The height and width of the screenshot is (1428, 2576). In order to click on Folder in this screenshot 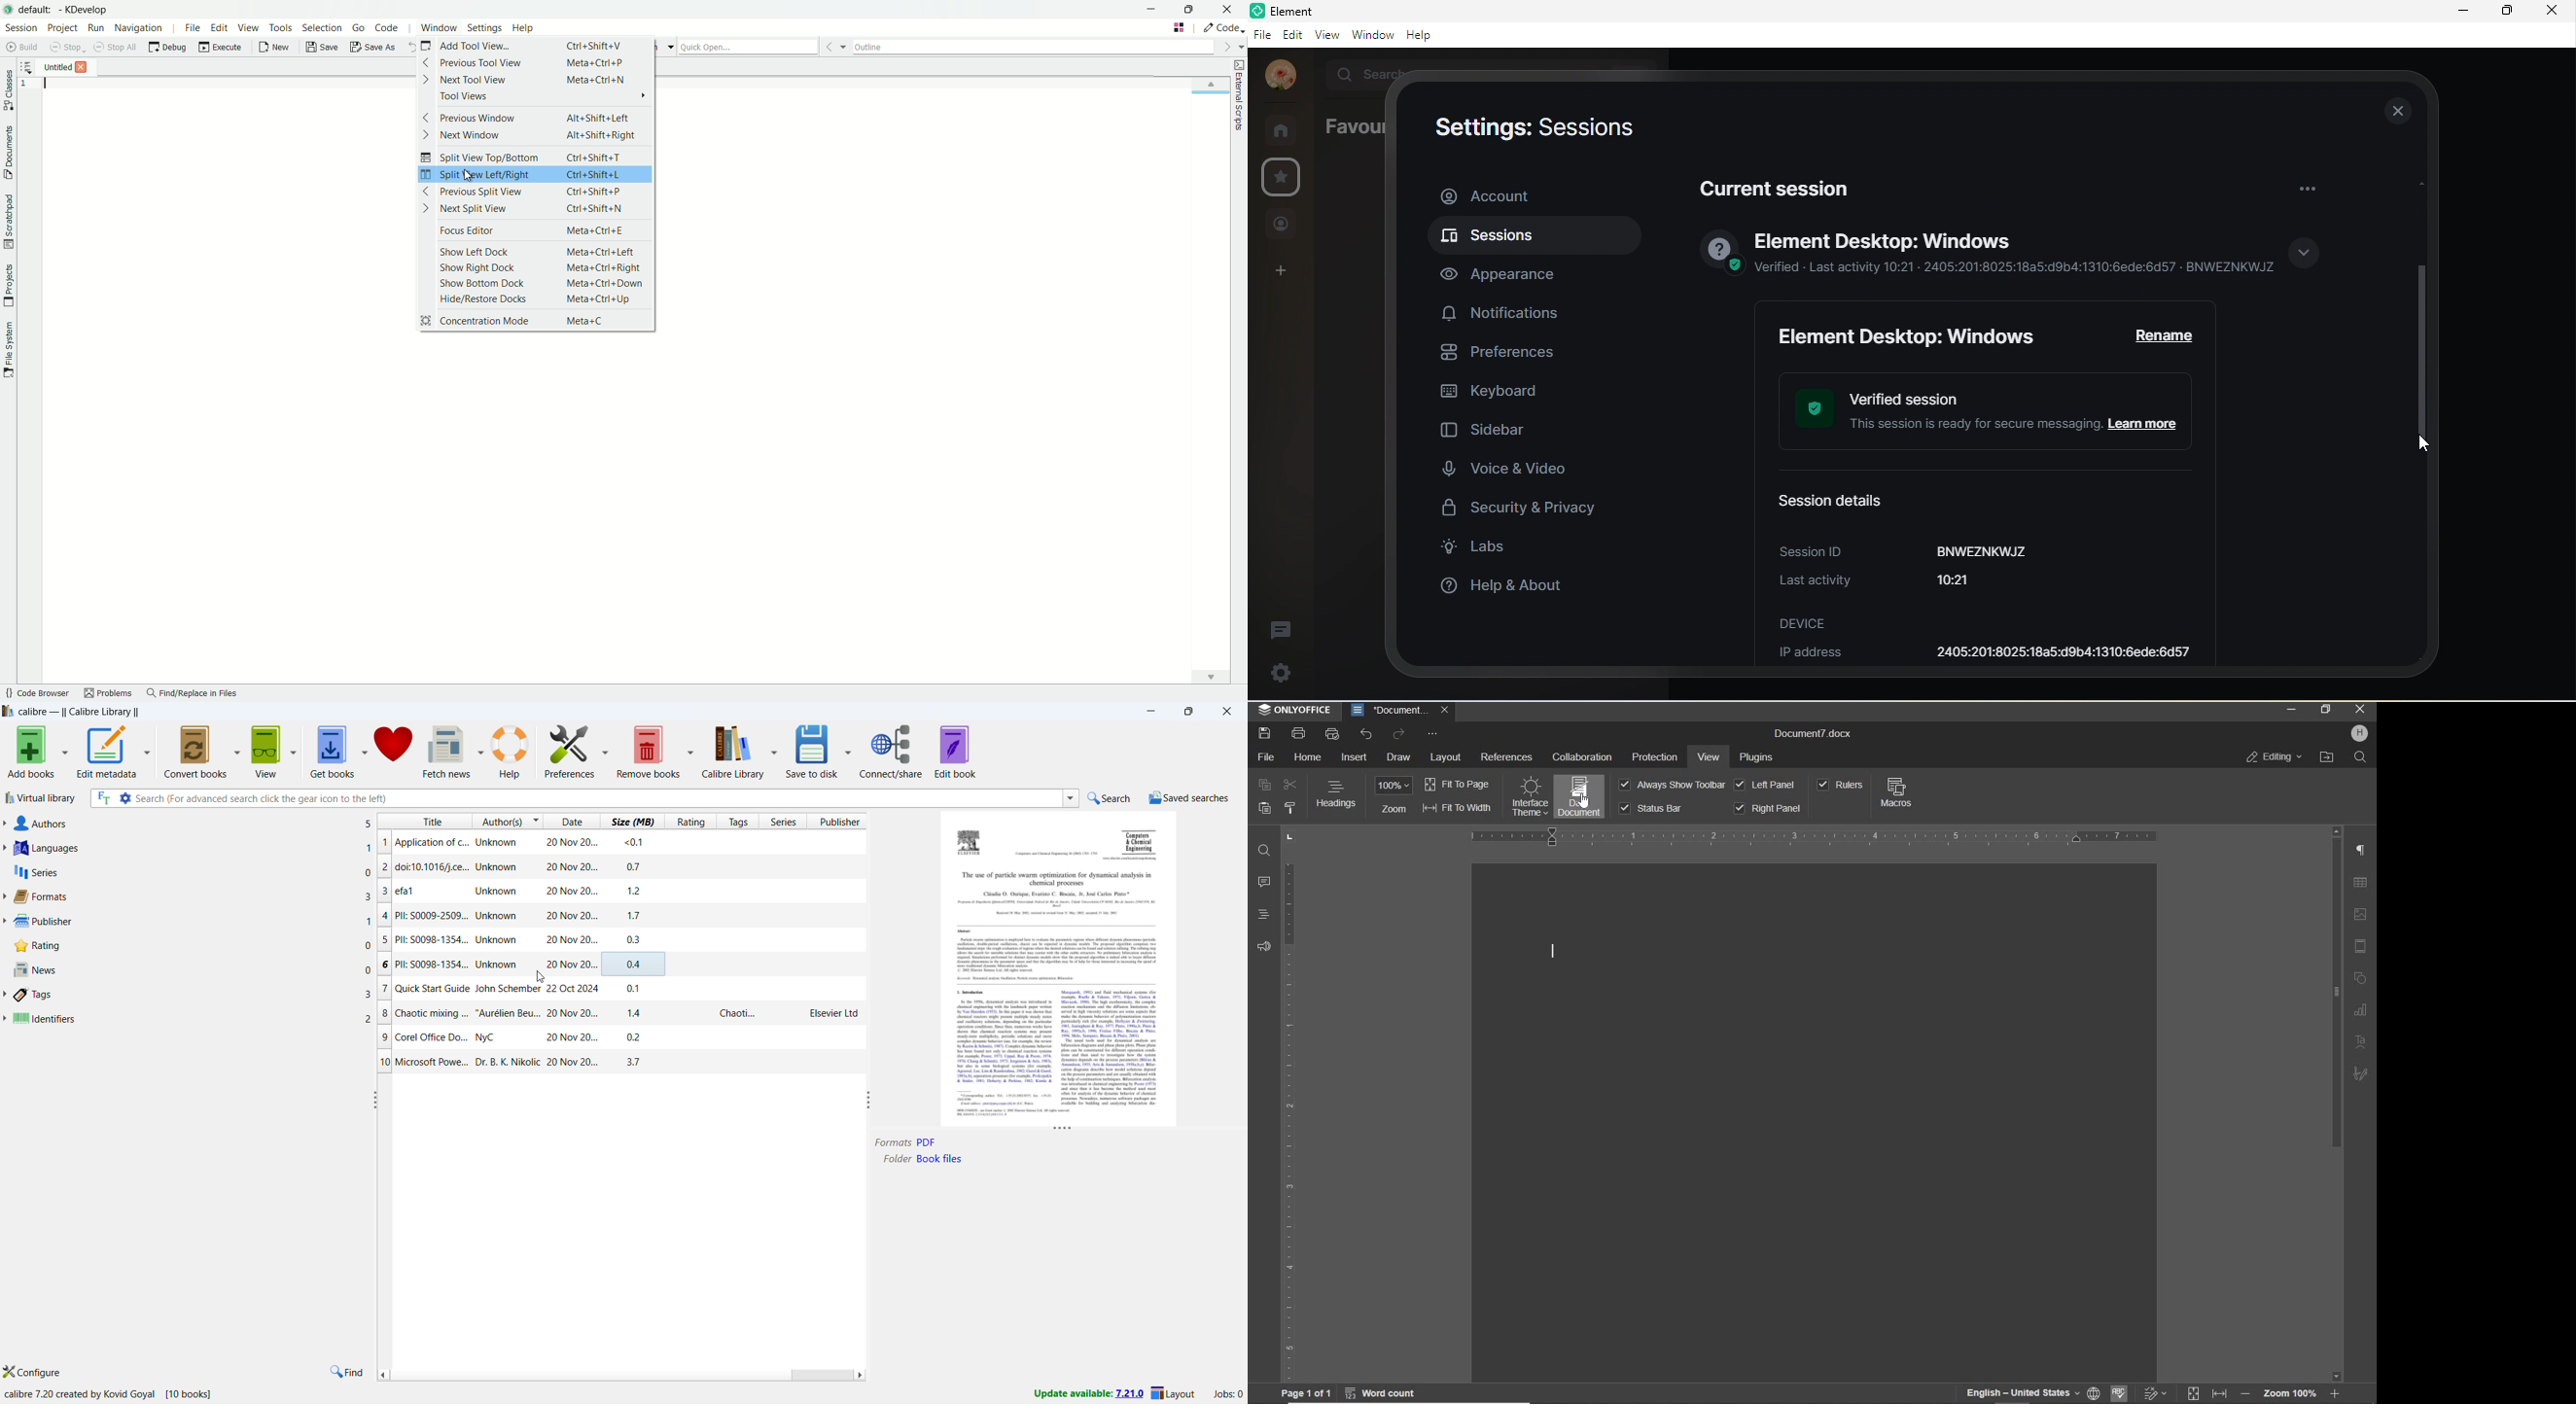, I will do `click(895, 1159)`.